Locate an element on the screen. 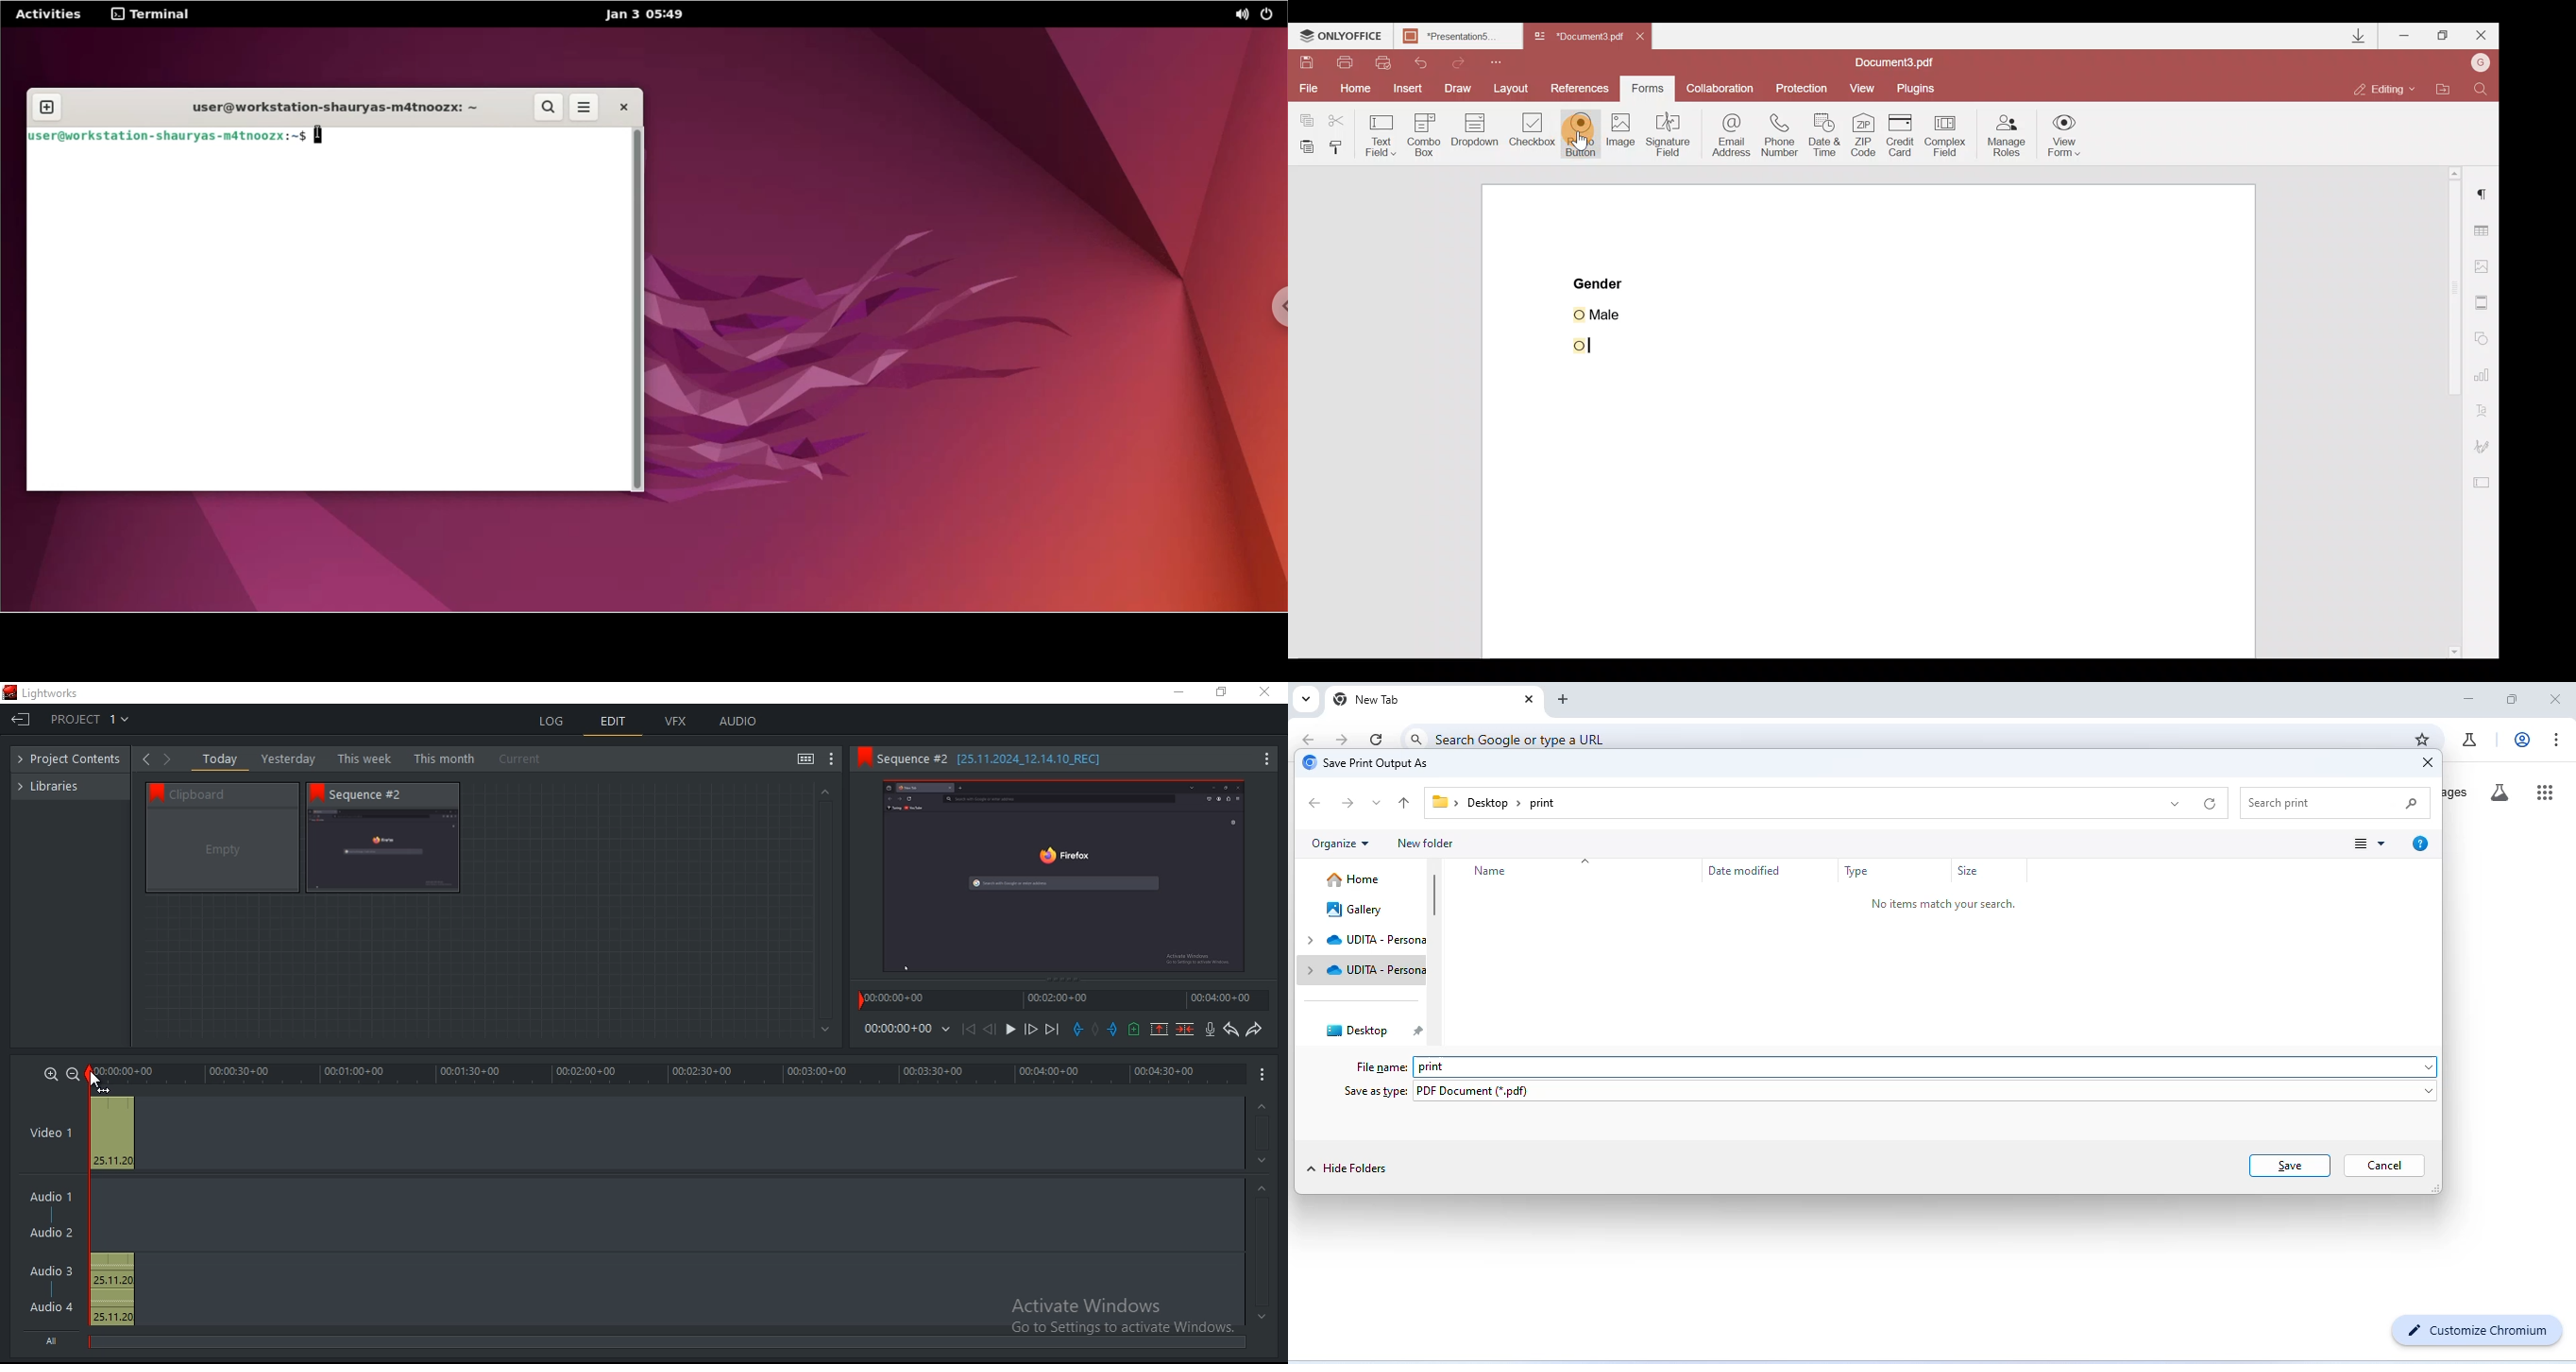 The image size is (2576, 1372). maximize is located at coordinates (2514, 699).